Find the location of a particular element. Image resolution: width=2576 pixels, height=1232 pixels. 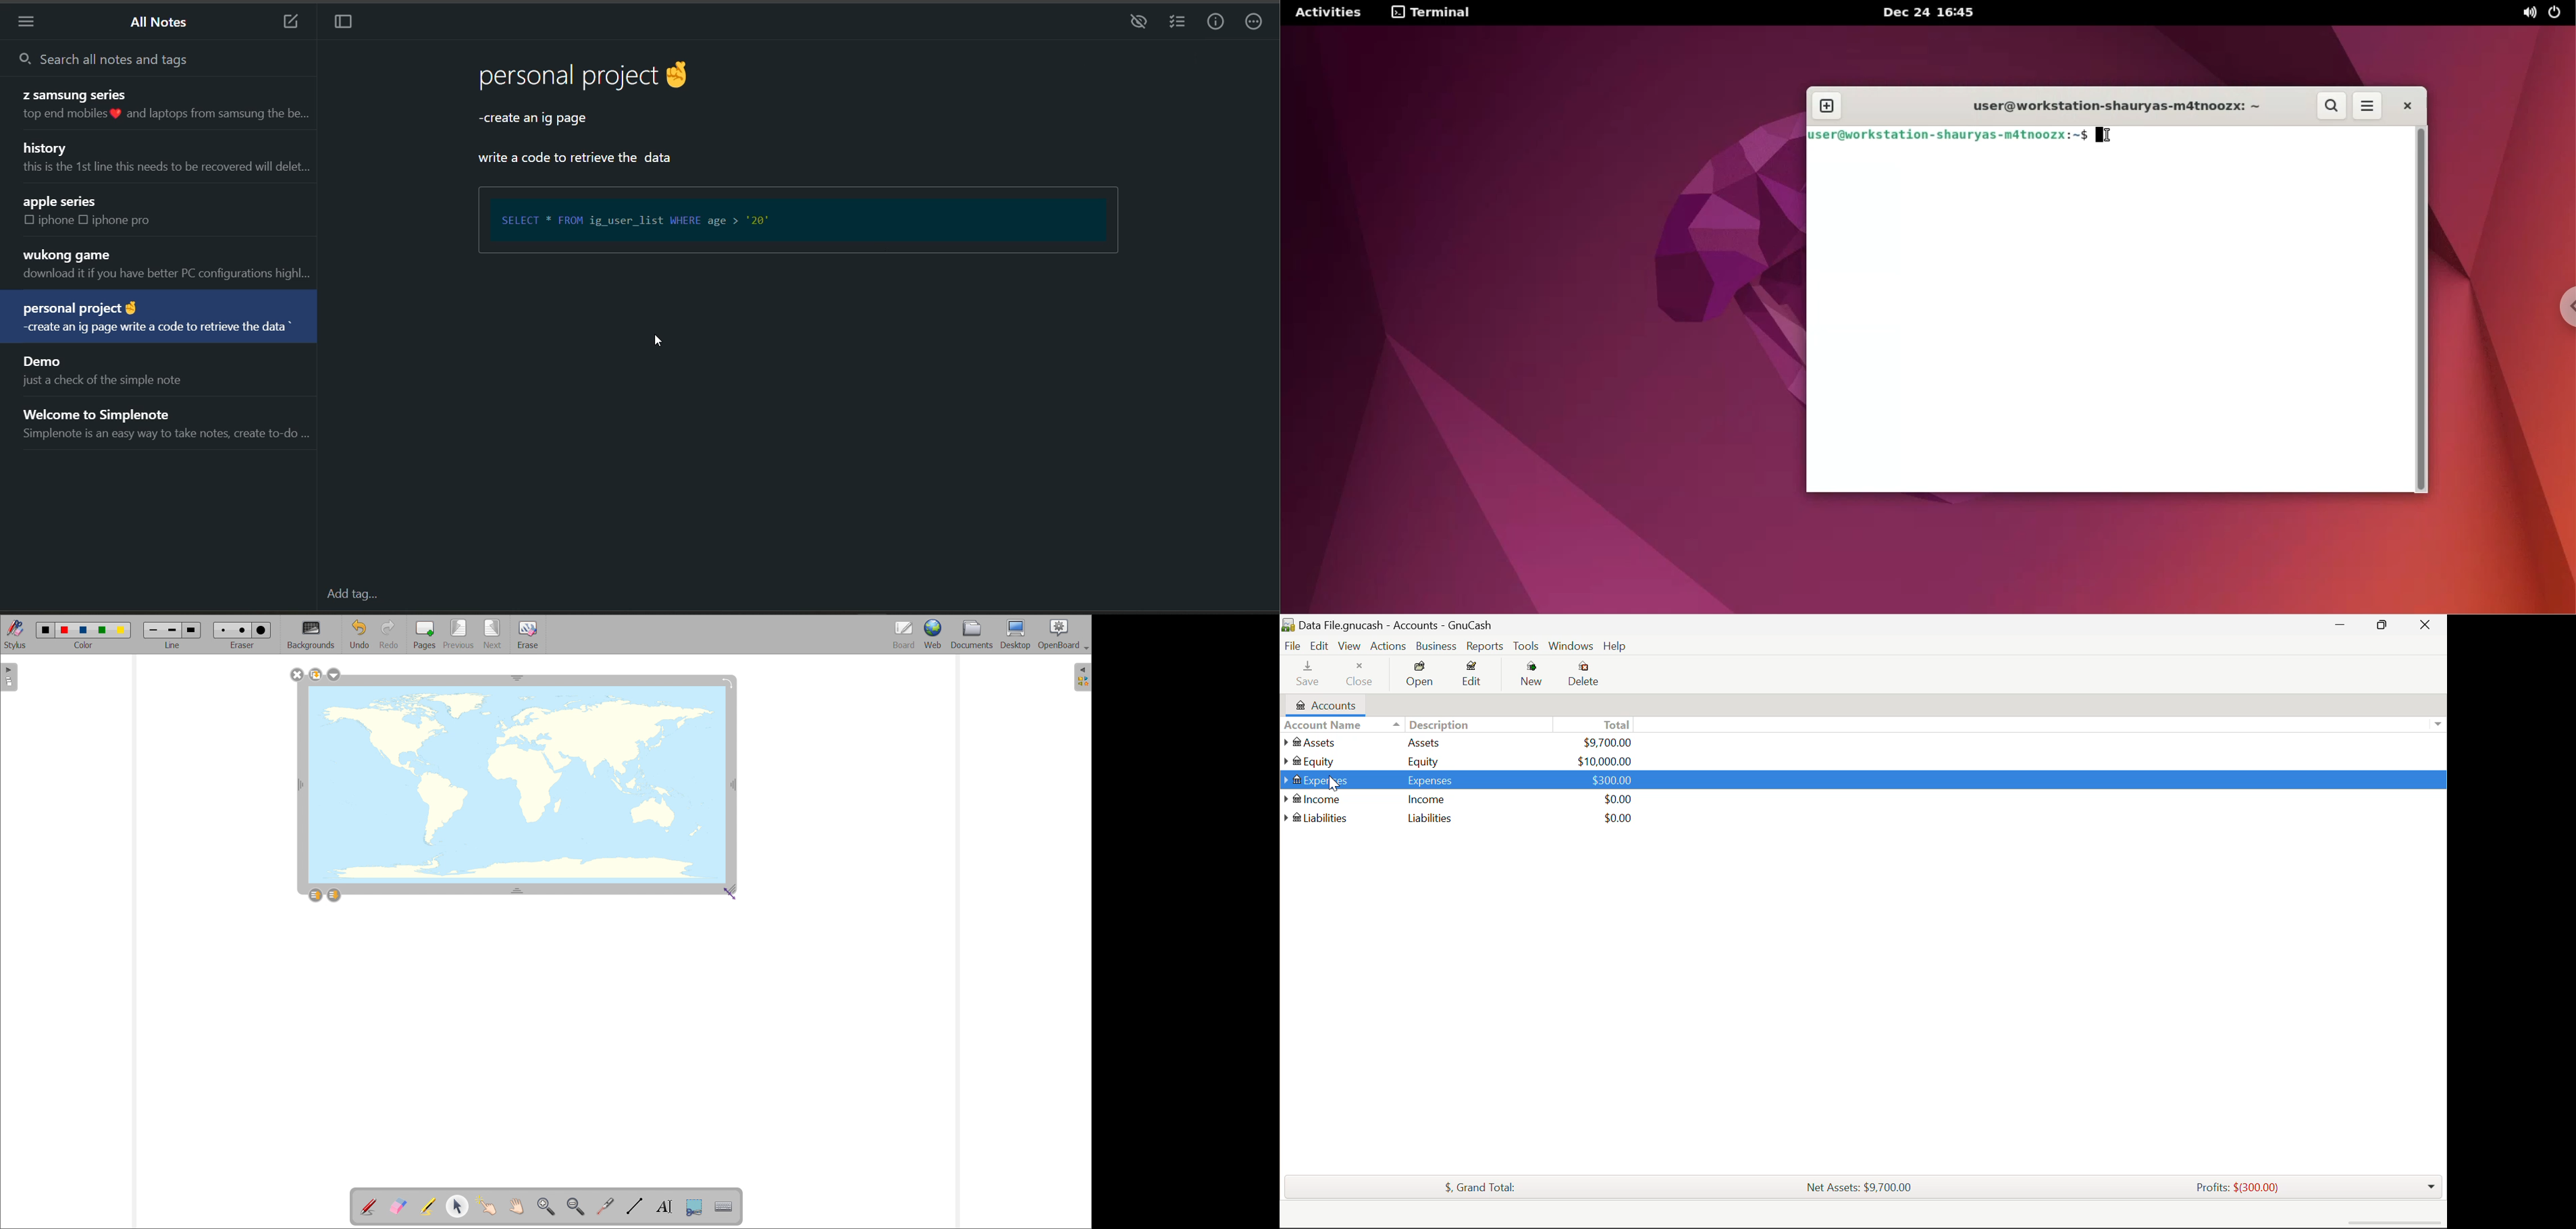

small is located at coordinates (152, 631).